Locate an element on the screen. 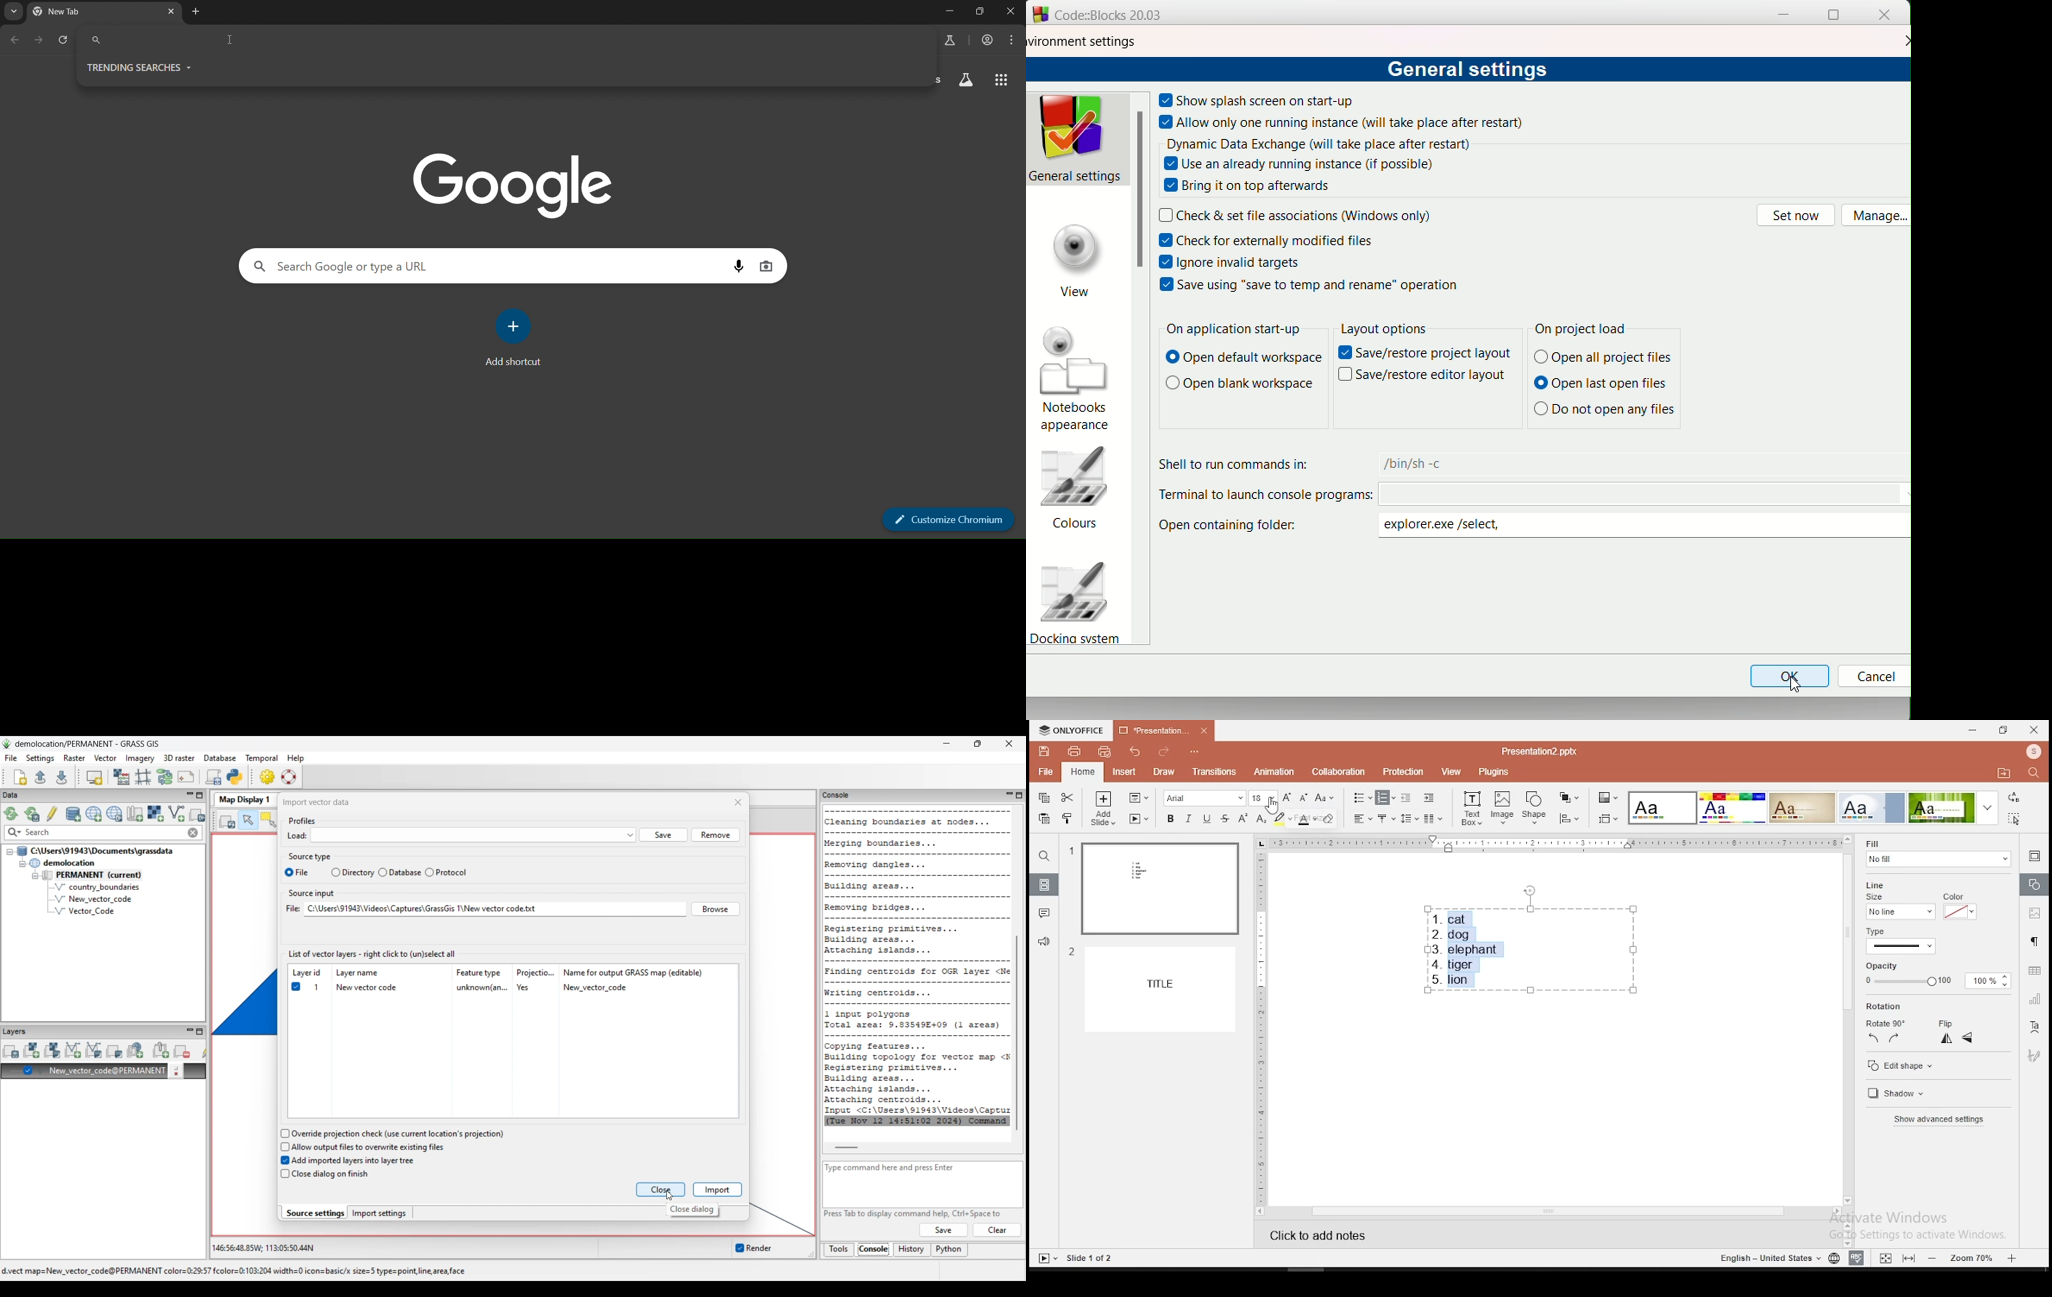  slide 1 is located at coordinates (1154, 888).